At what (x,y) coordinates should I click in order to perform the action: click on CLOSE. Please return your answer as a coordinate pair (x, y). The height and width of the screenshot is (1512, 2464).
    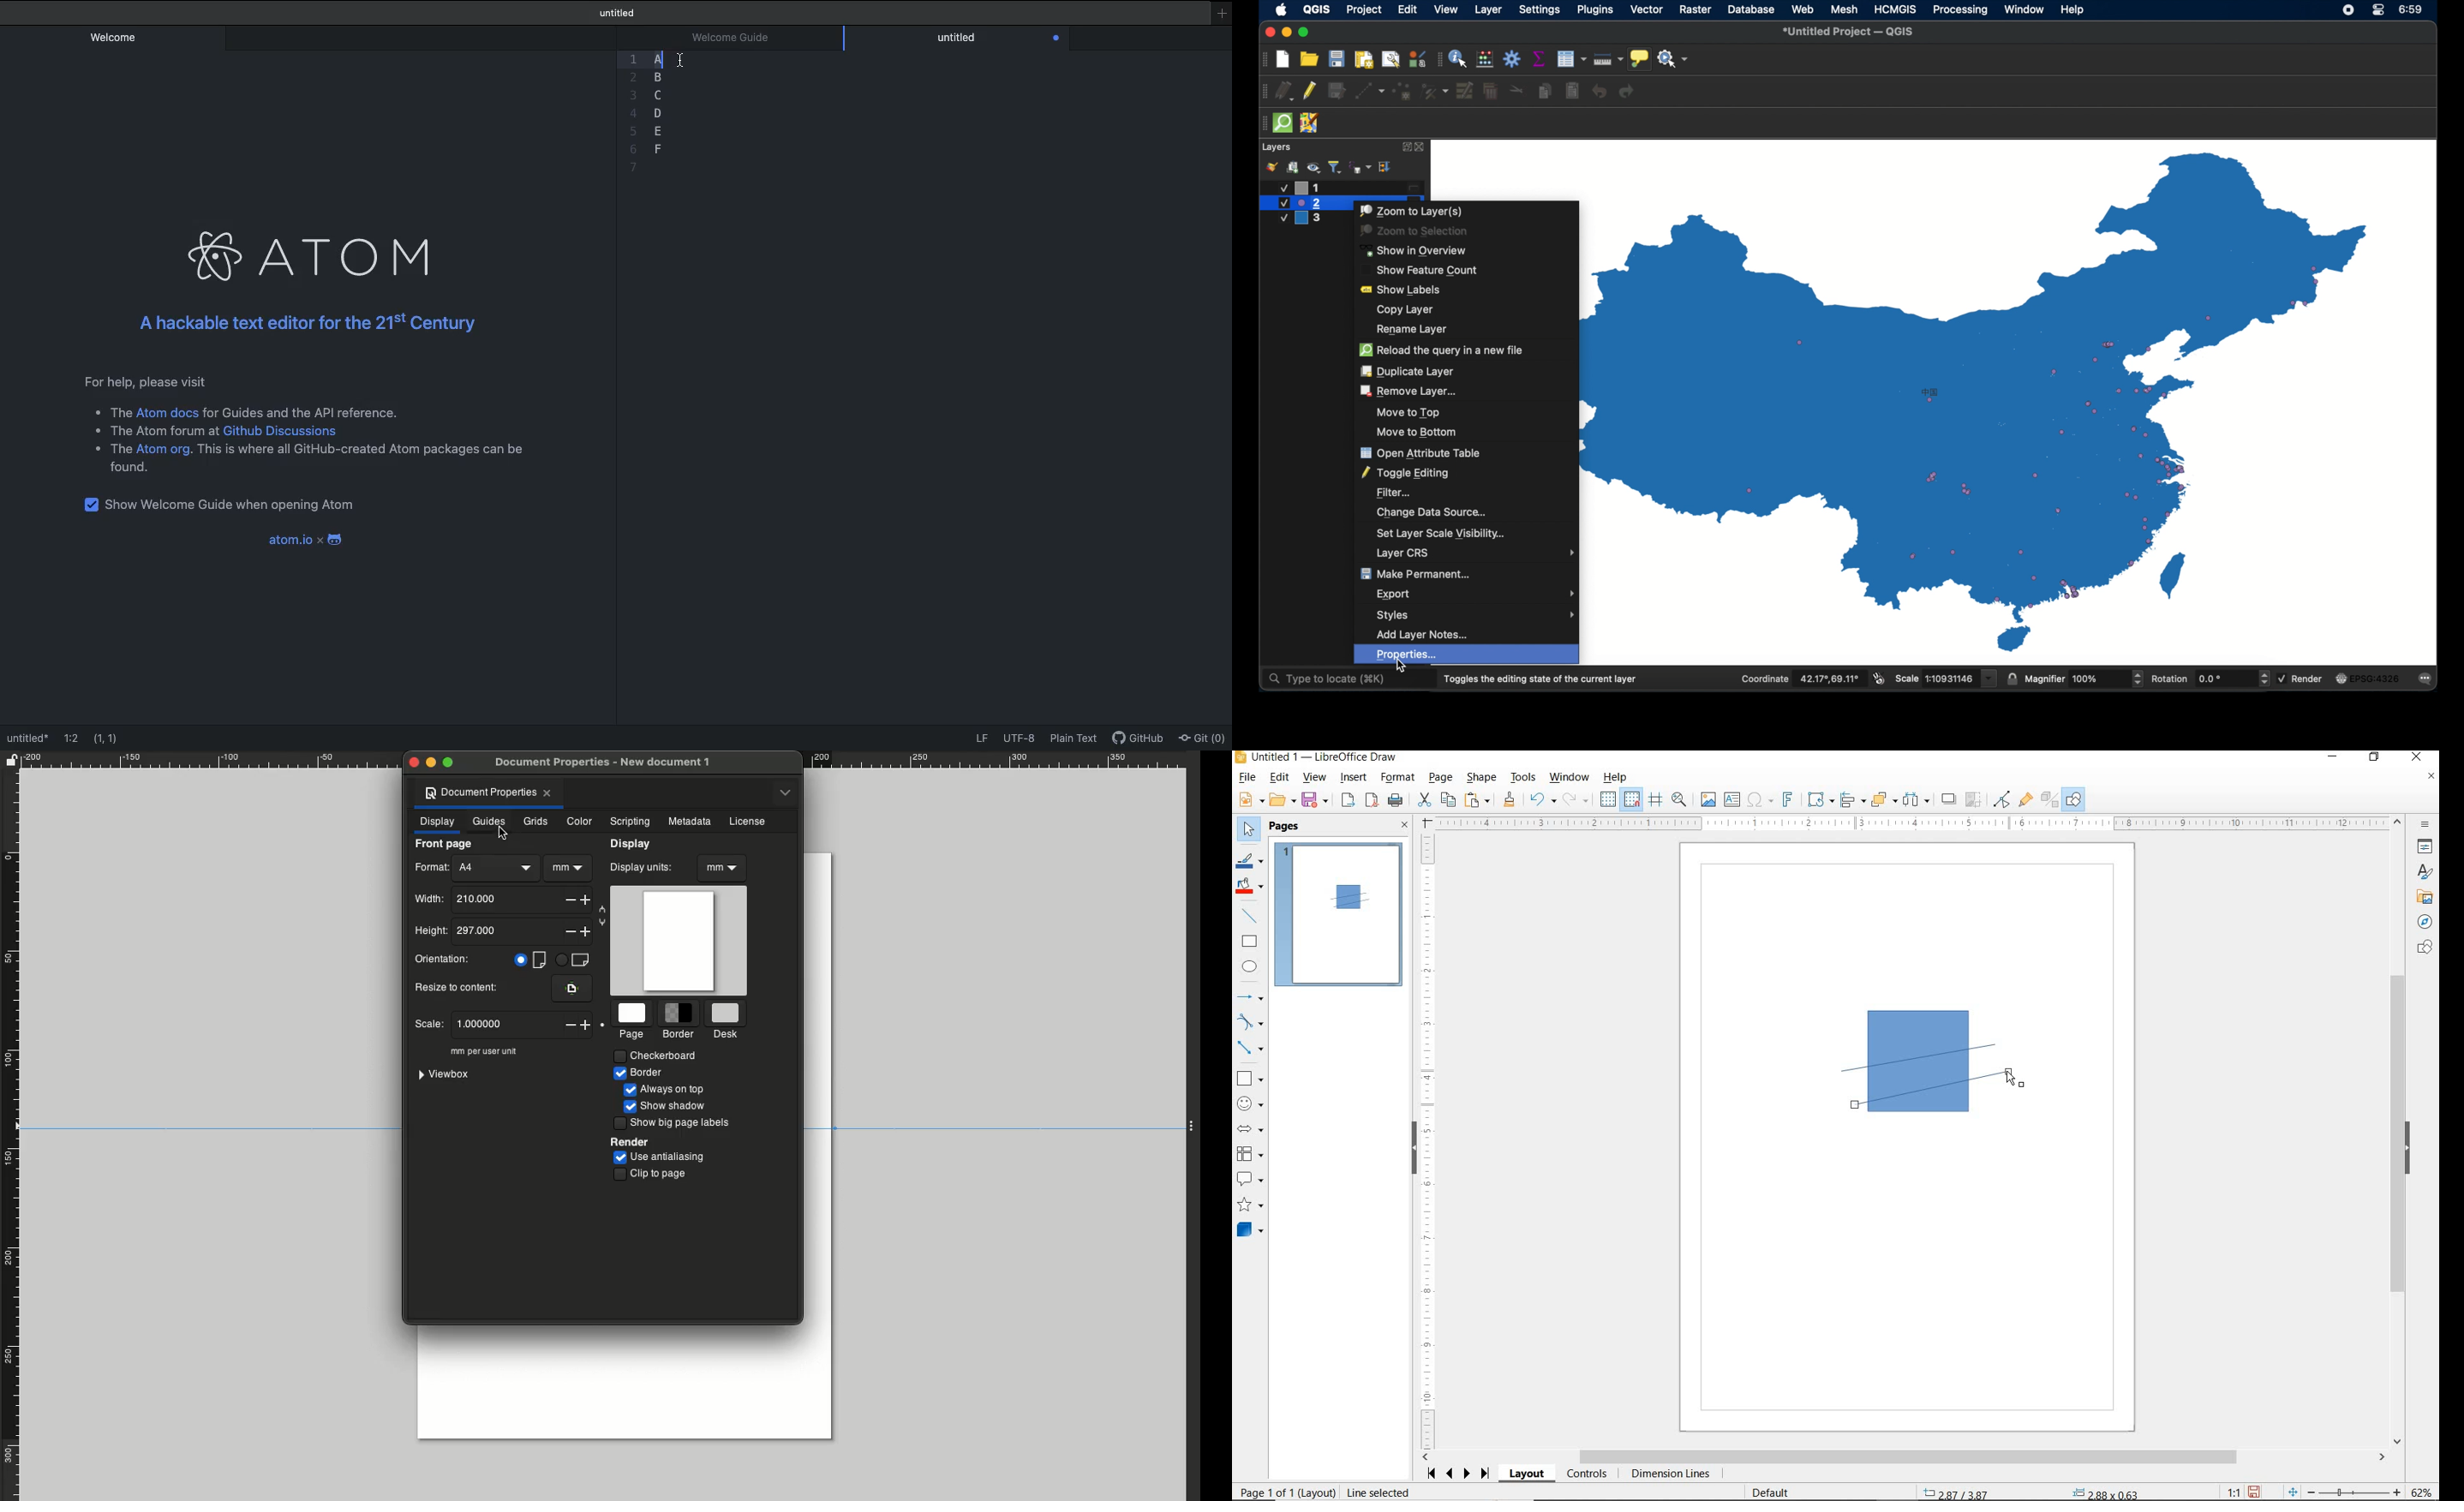
    Looking at the image, I should click on (1405, 826).